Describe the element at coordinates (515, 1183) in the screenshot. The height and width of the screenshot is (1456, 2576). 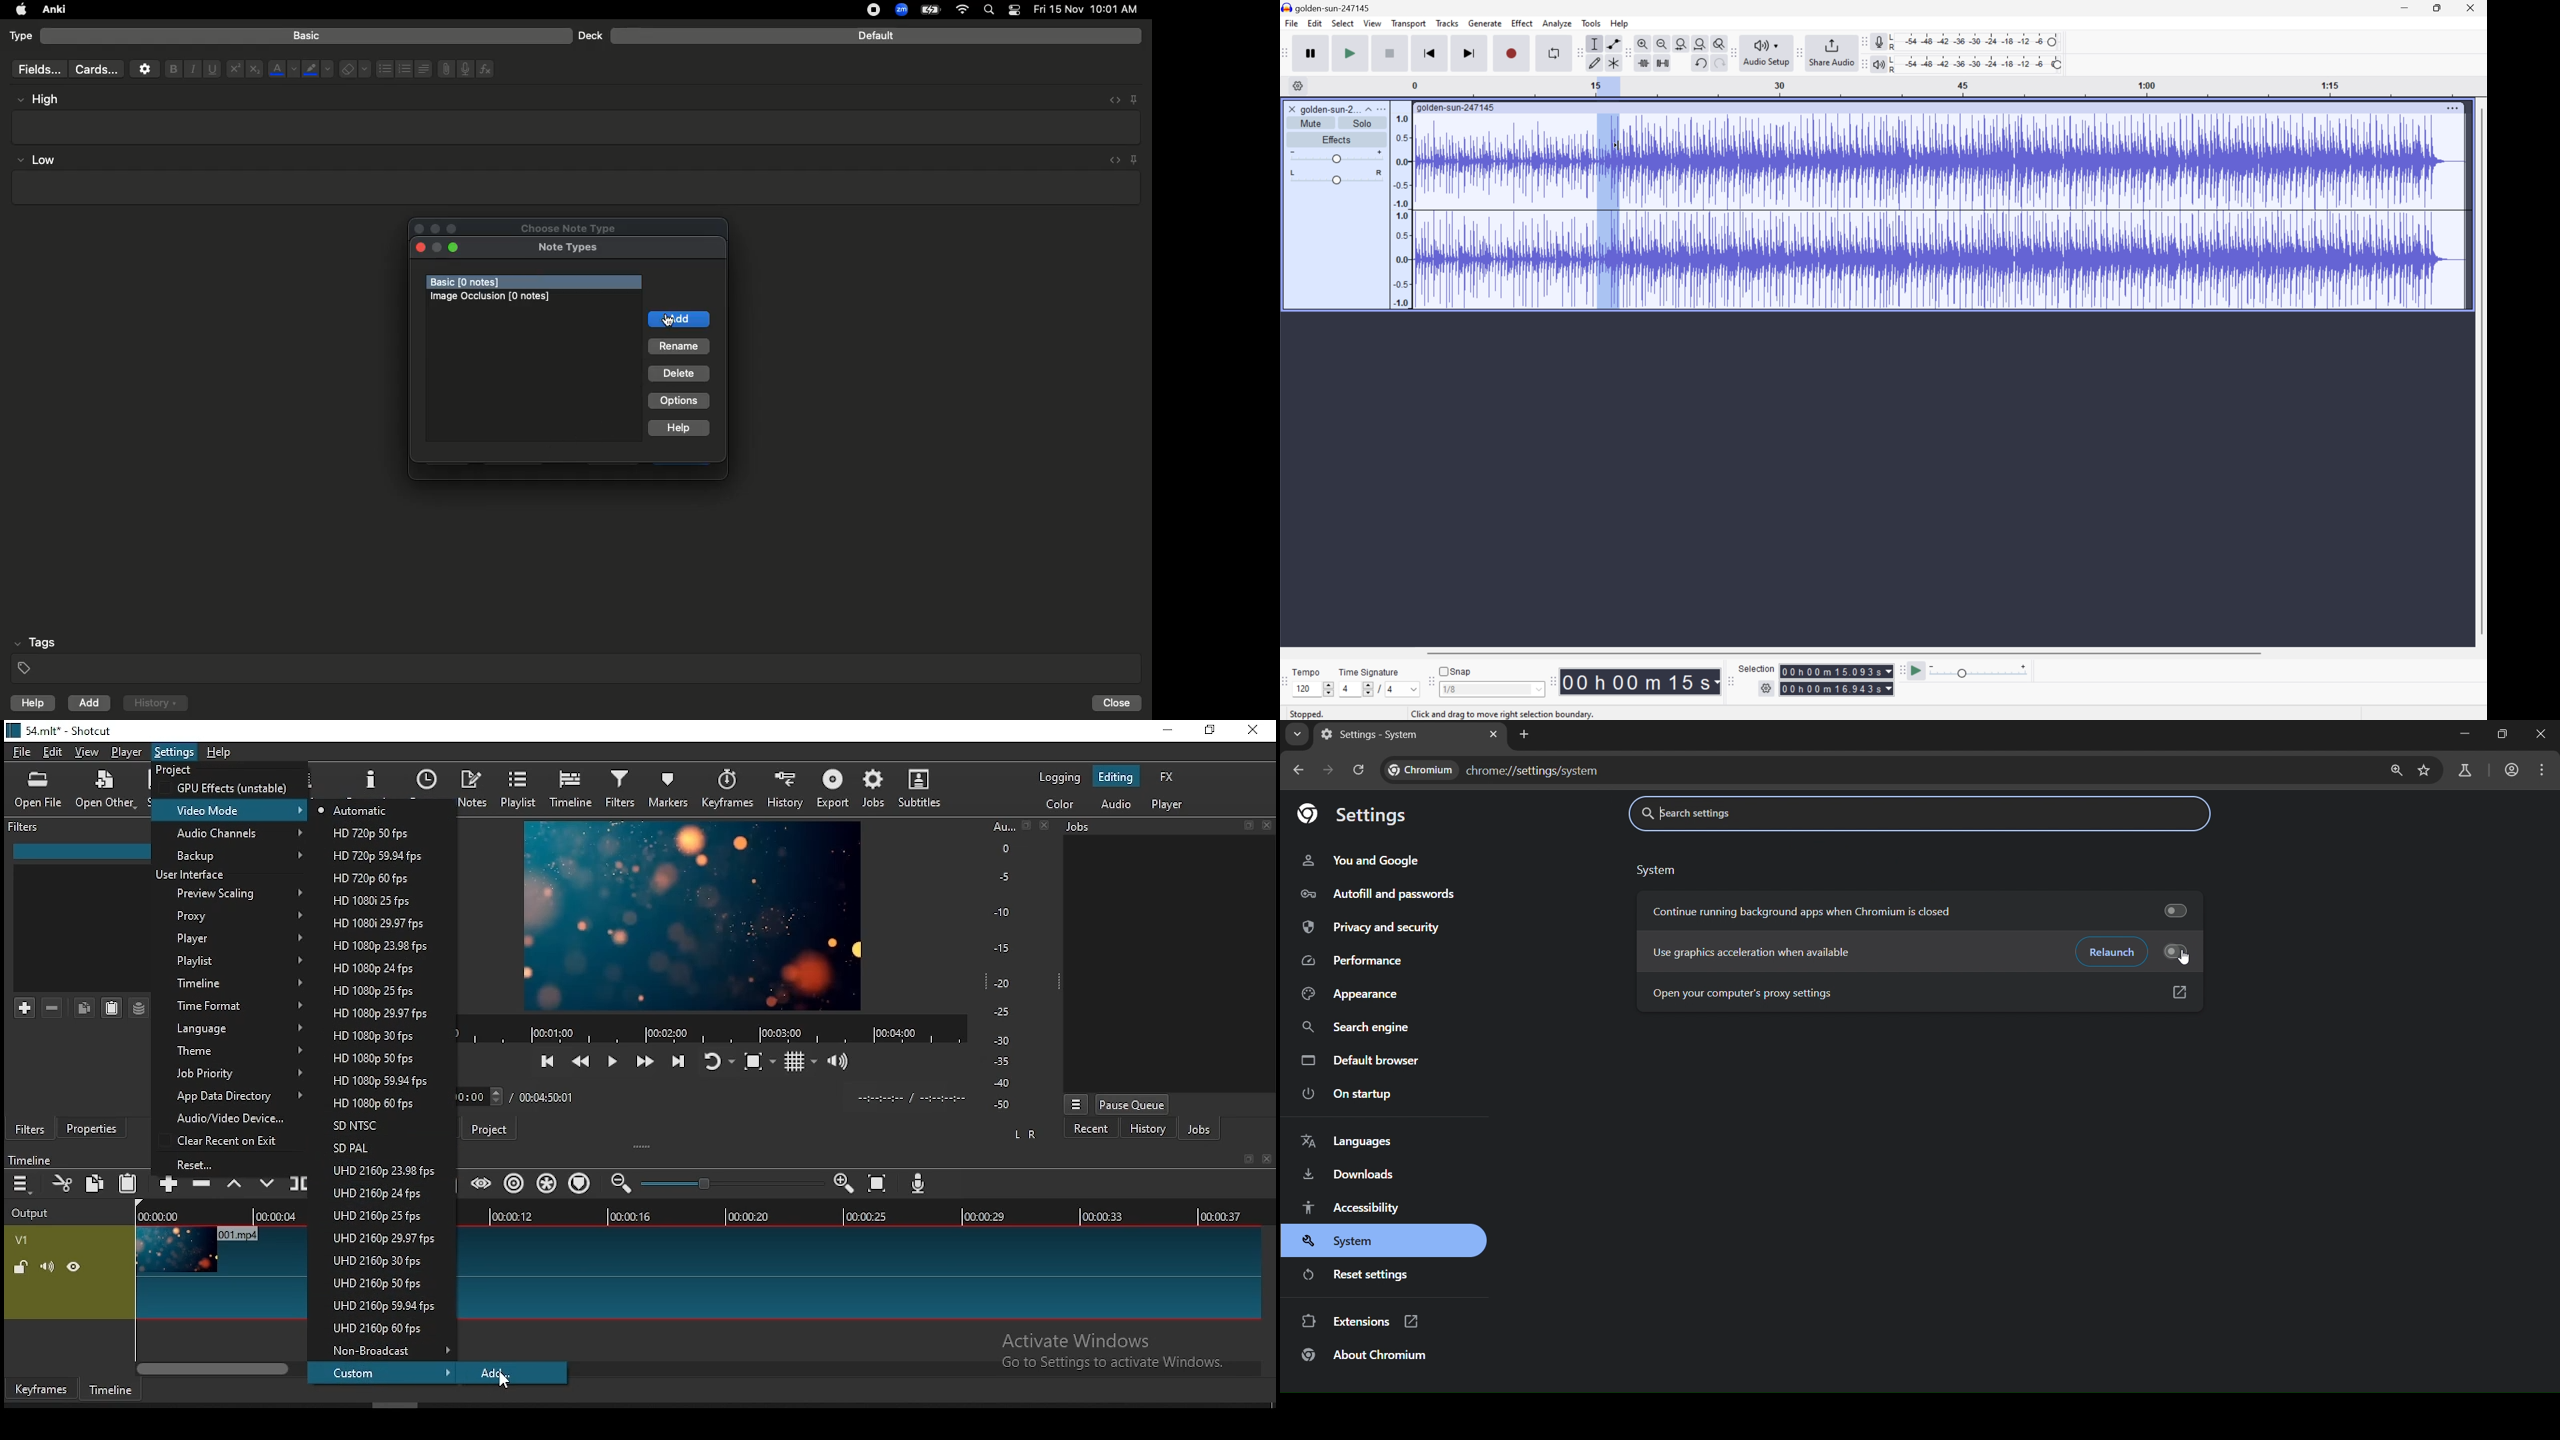
I see `ripple` at that location.